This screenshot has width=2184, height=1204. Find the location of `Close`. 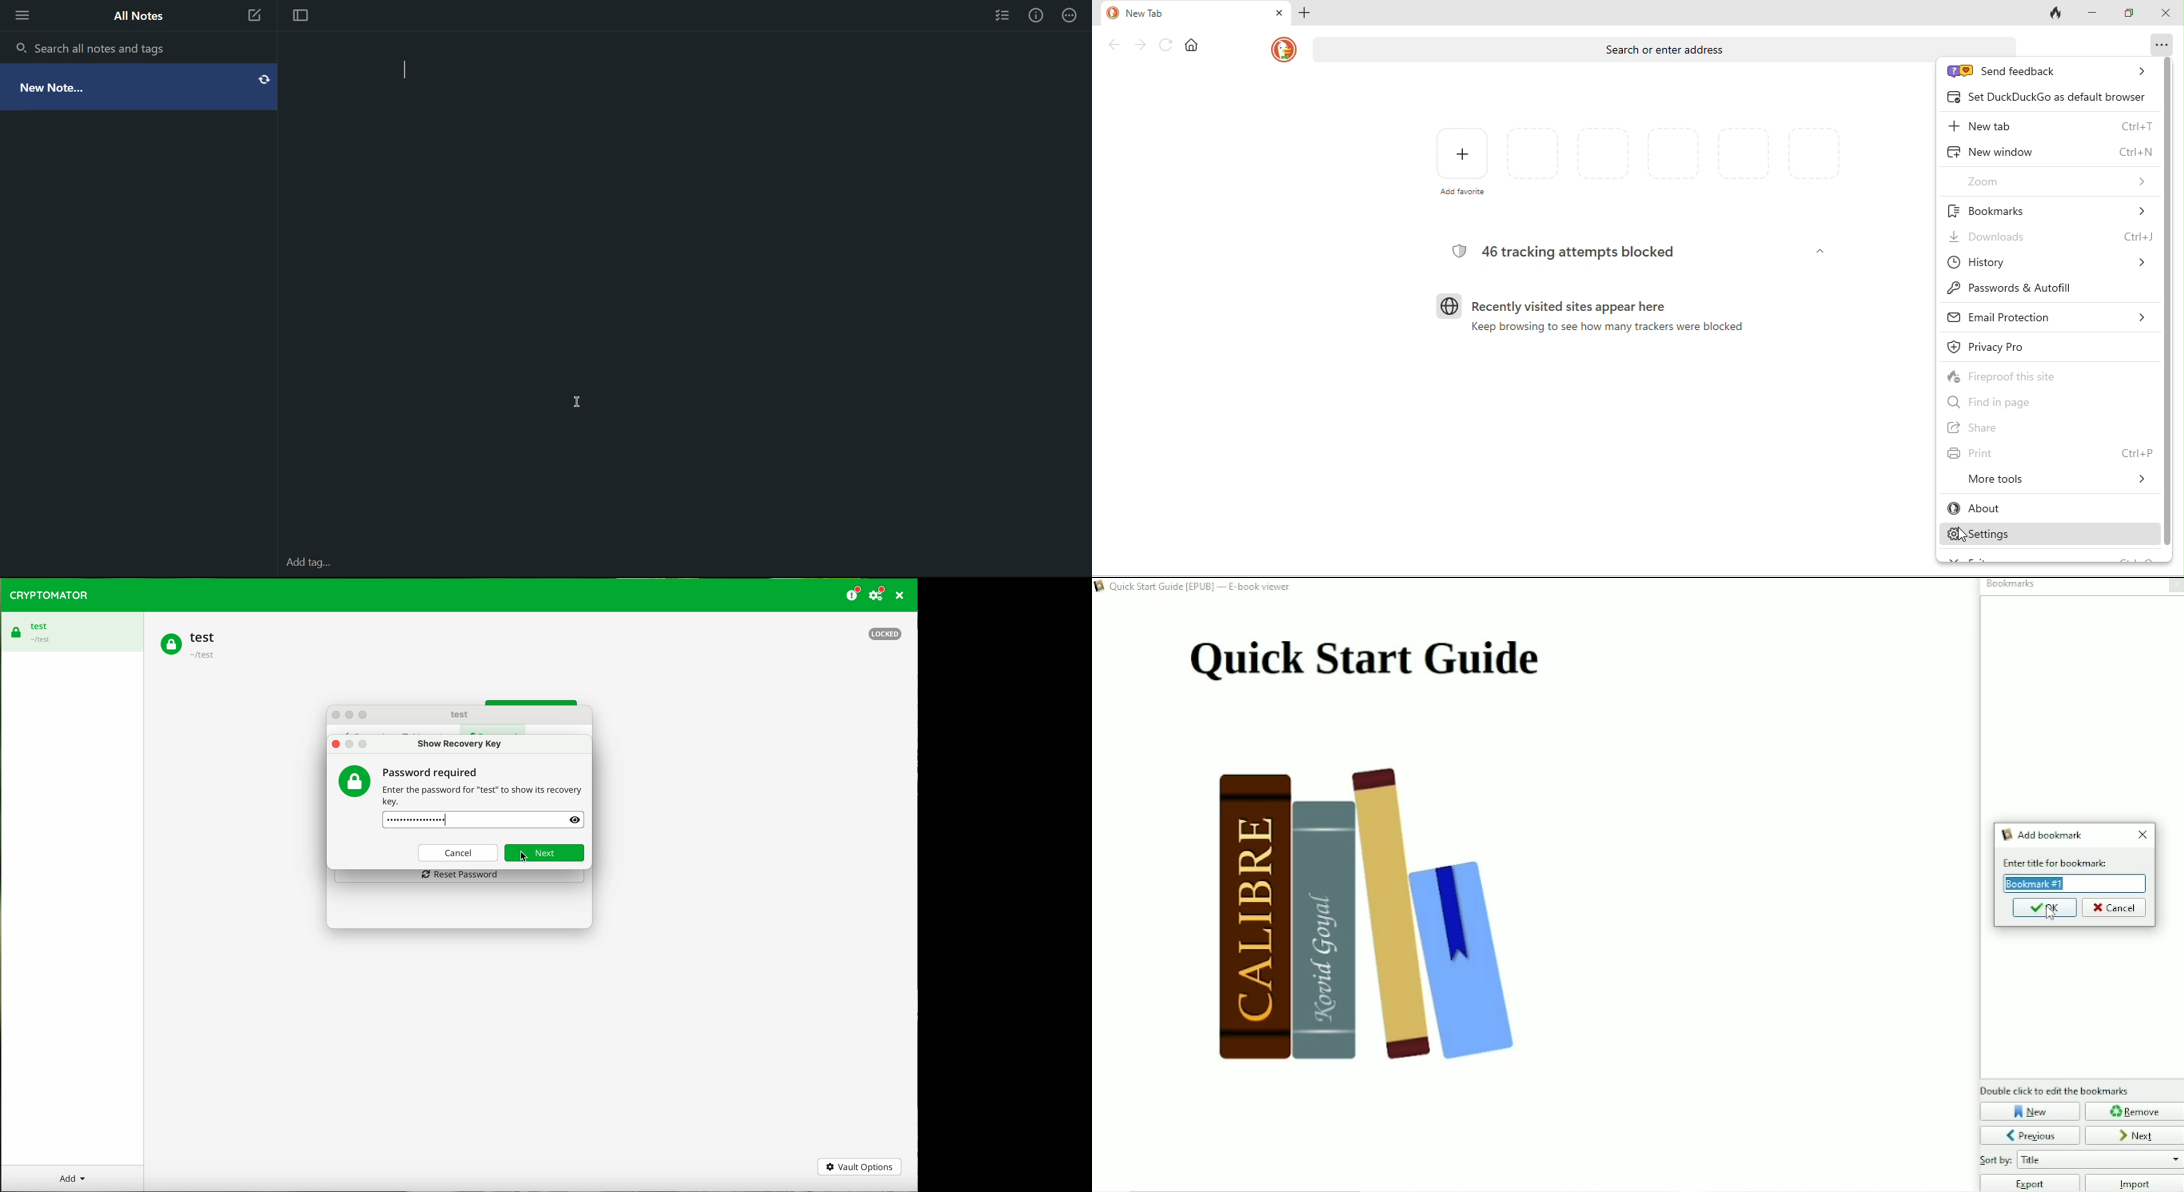

Close is located at coordinates (2173, 586).